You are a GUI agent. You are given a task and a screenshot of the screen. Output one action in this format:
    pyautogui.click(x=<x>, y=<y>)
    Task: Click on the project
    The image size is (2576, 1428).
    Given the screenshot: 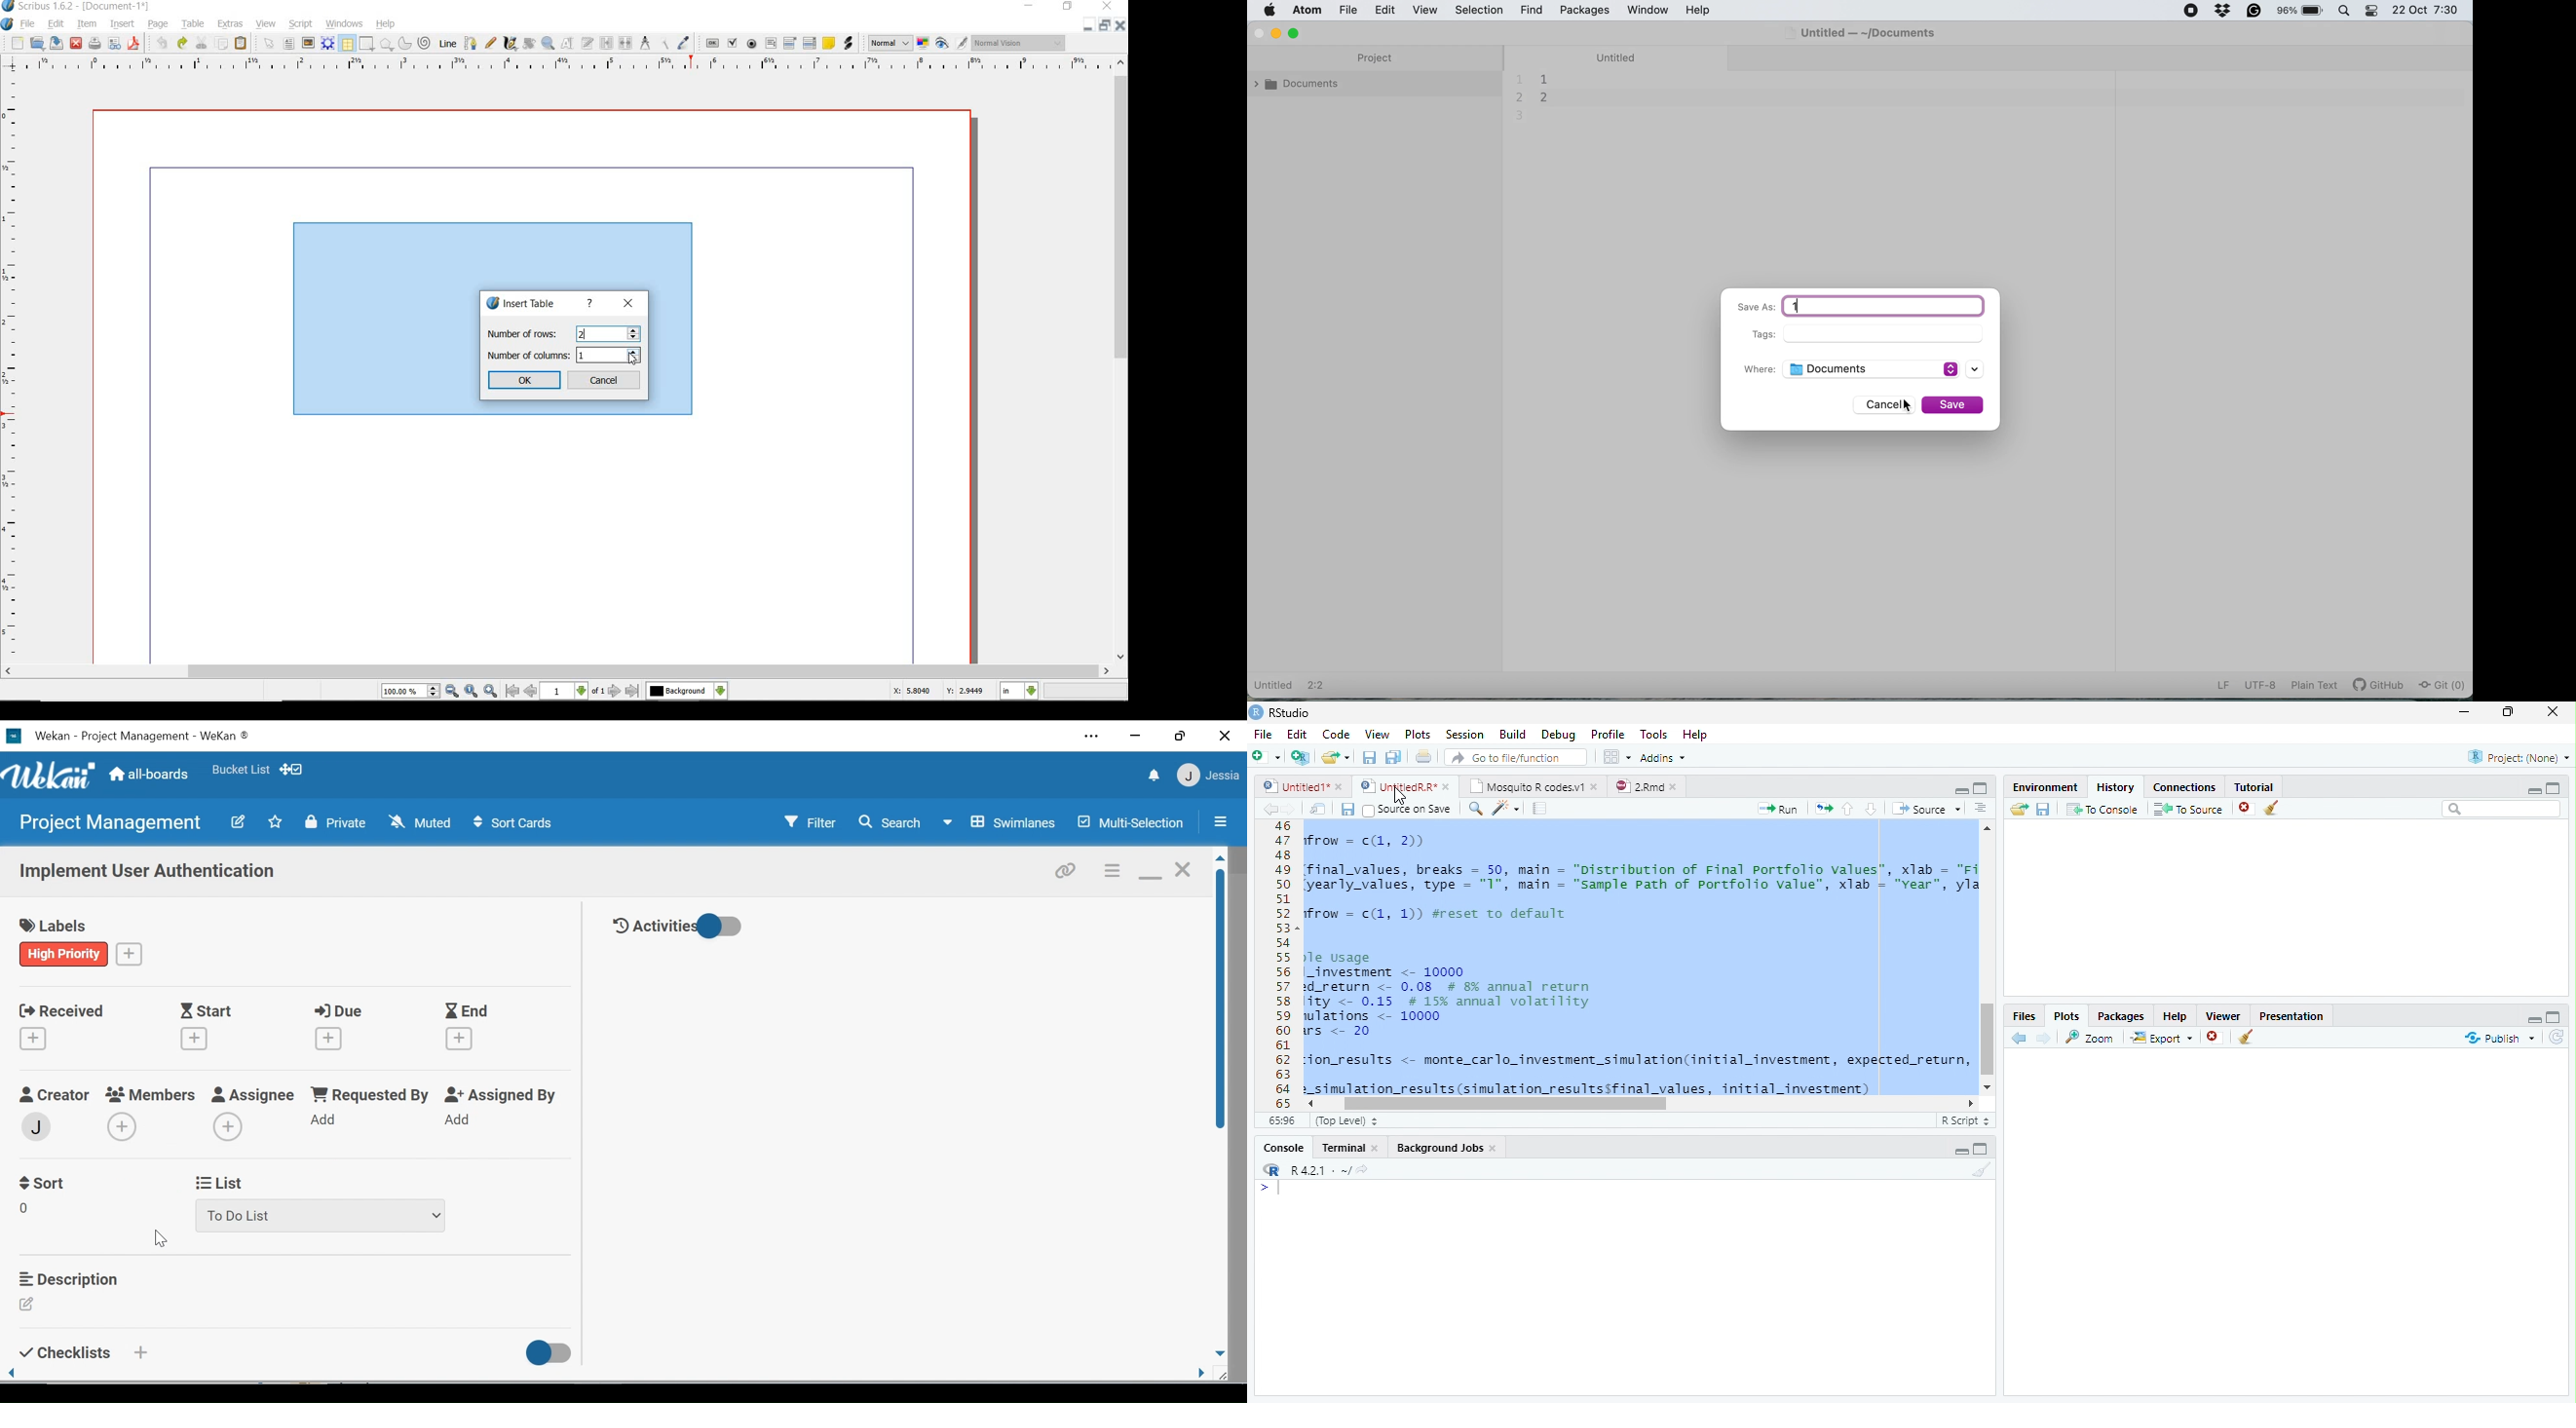 What is the action you would take?
    pyautogui.click(x=1376, y=59)
    